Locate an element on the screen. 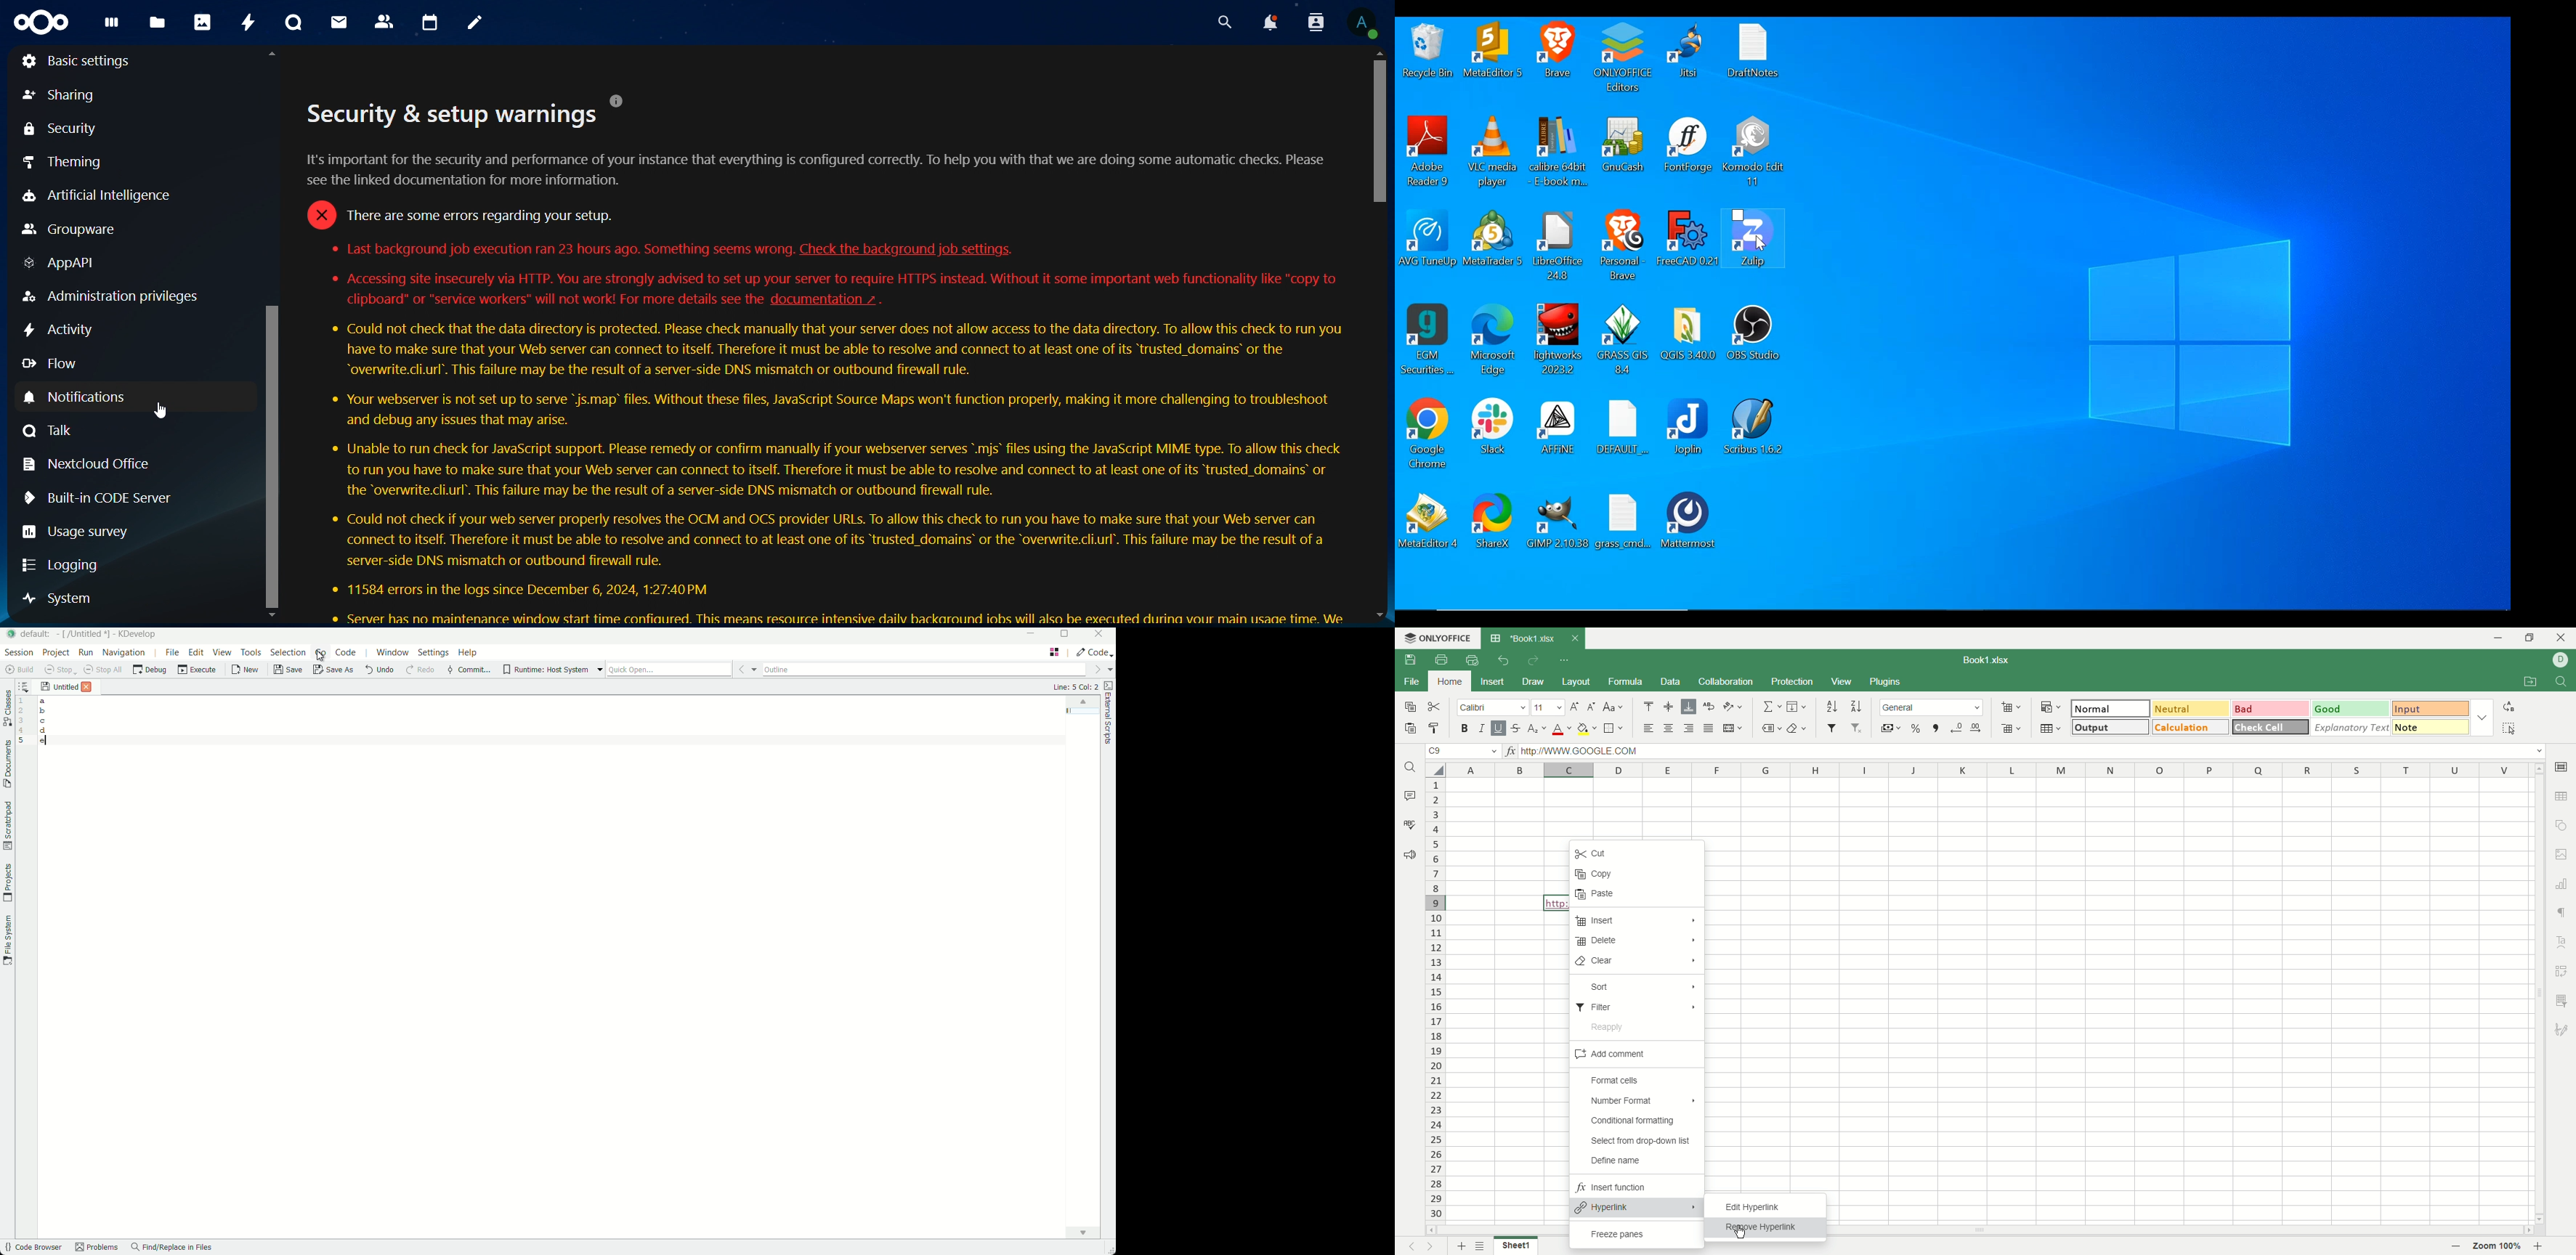 The image size is (2576, 1260). Only Office Desktop icon is located at coordinates (1627, 58).